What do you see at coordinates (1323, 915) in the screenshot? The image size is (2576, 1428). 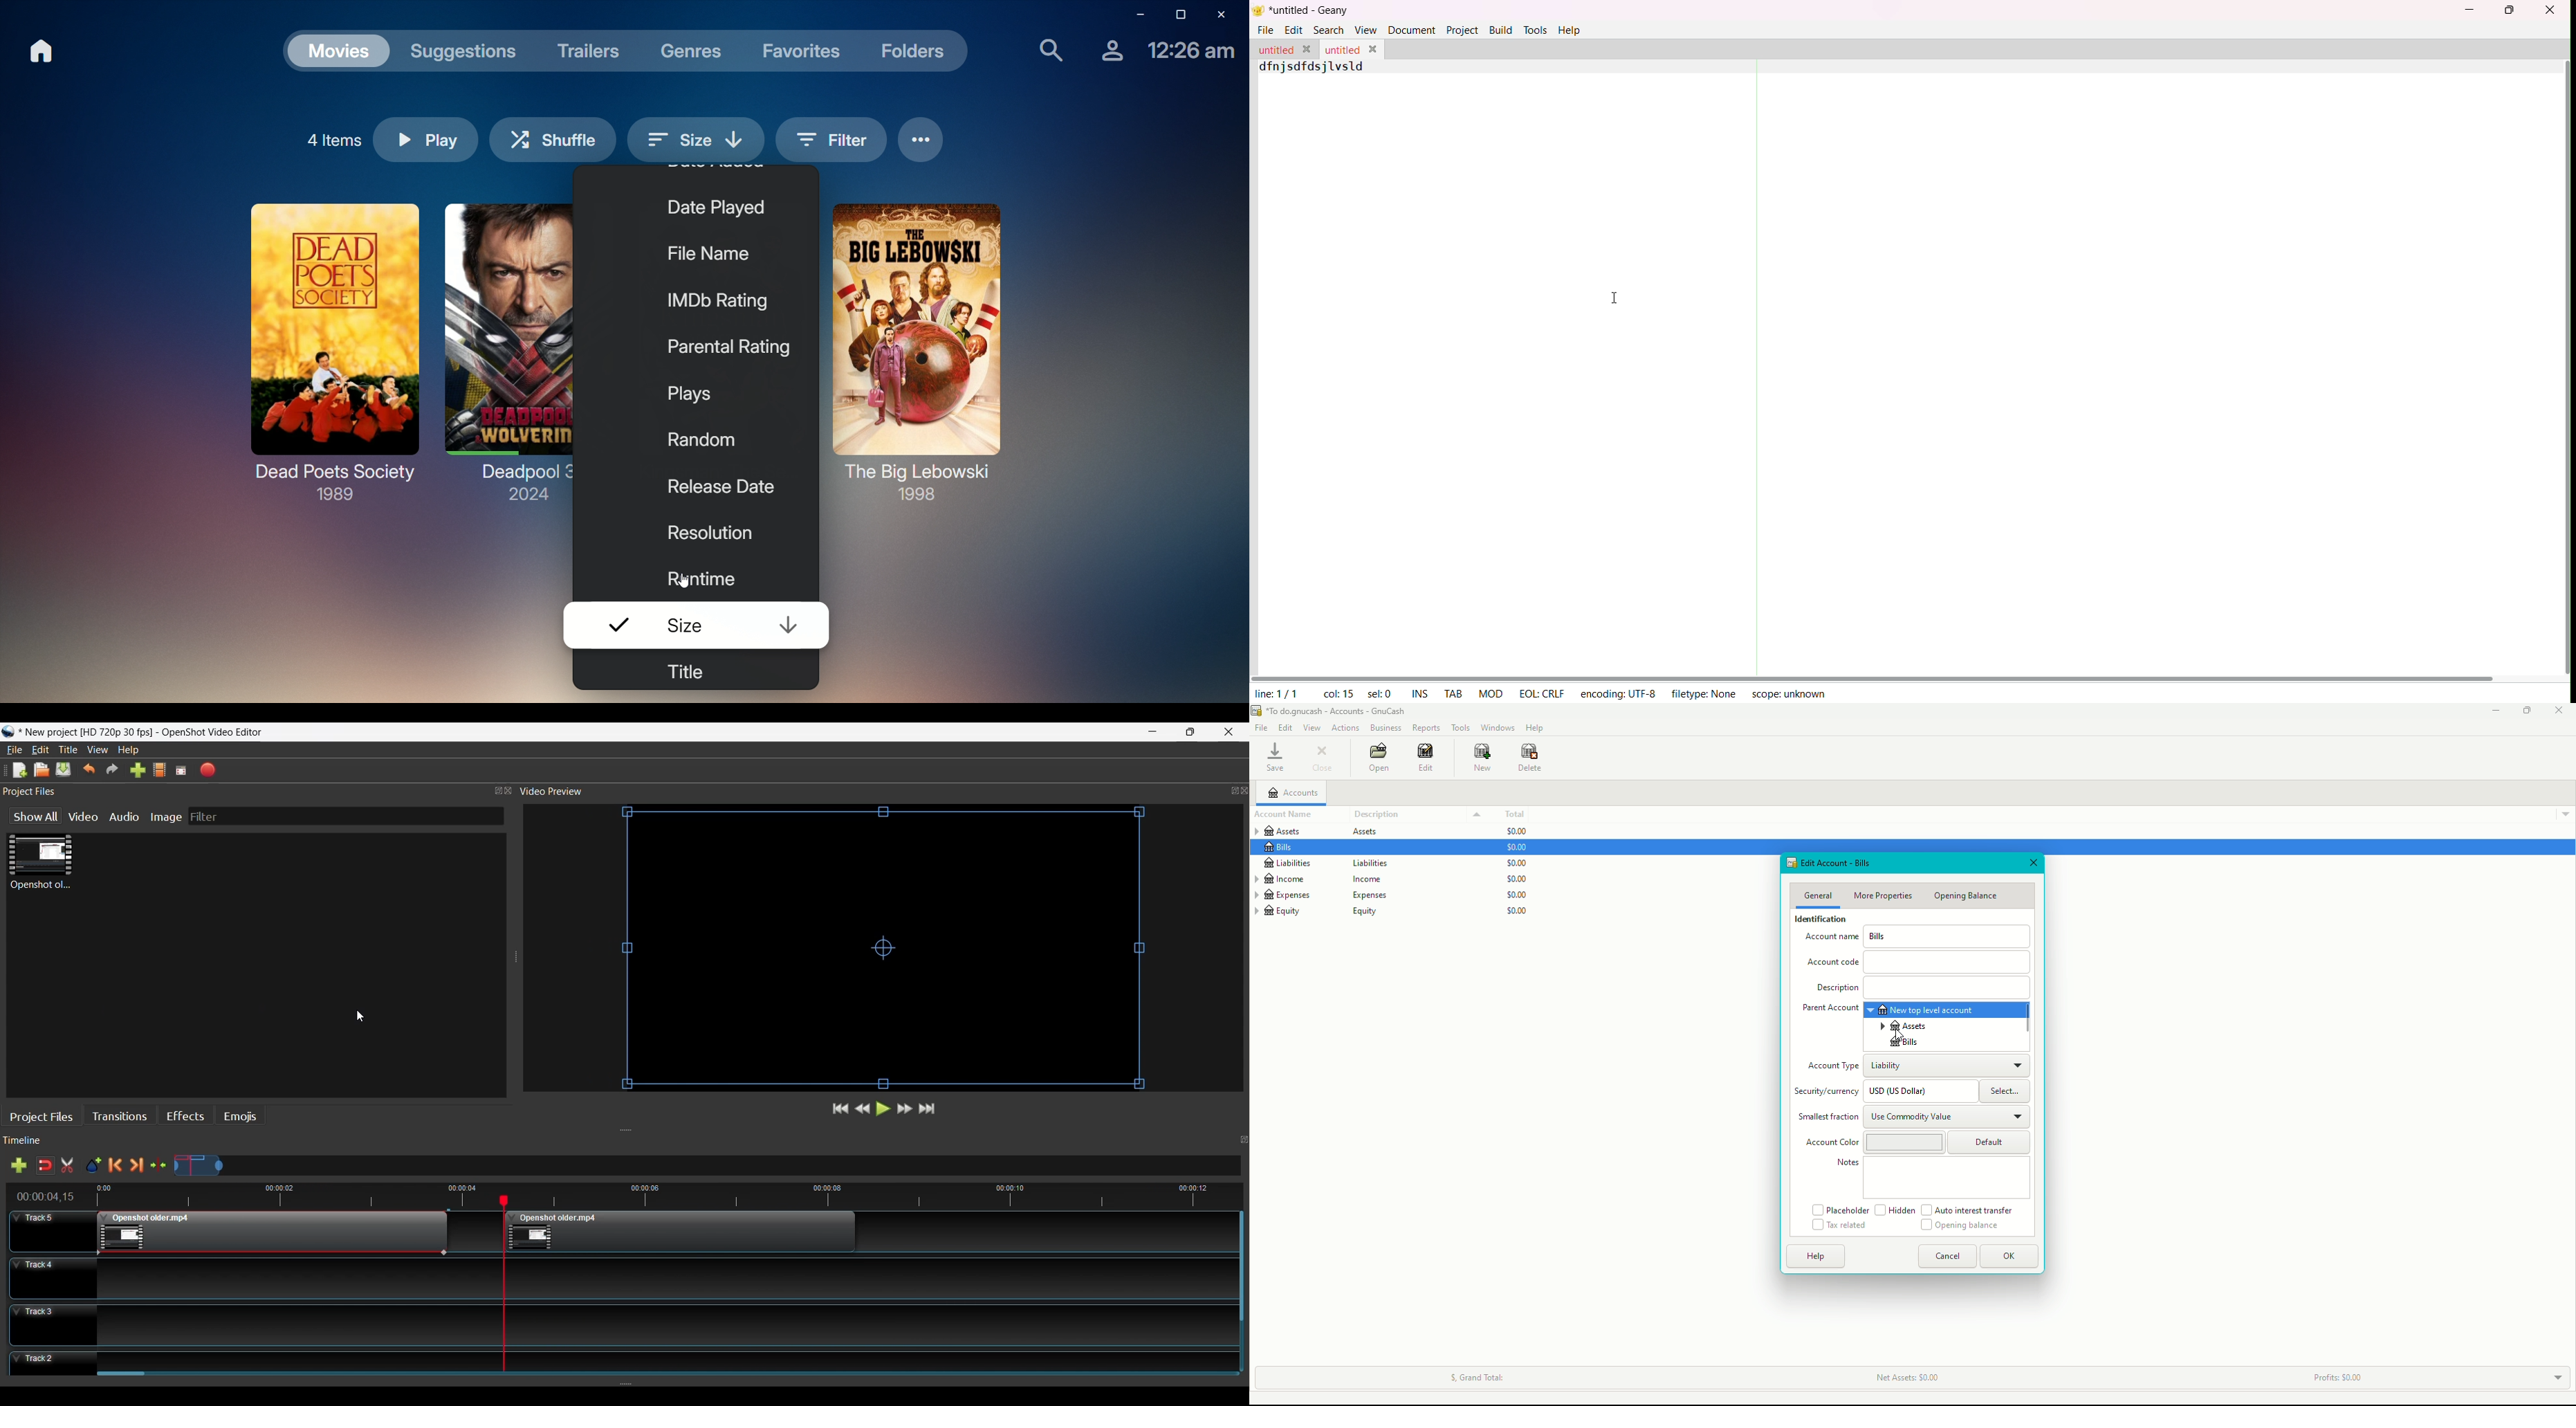 I see `Equity` at bounding box center [1323, 915].